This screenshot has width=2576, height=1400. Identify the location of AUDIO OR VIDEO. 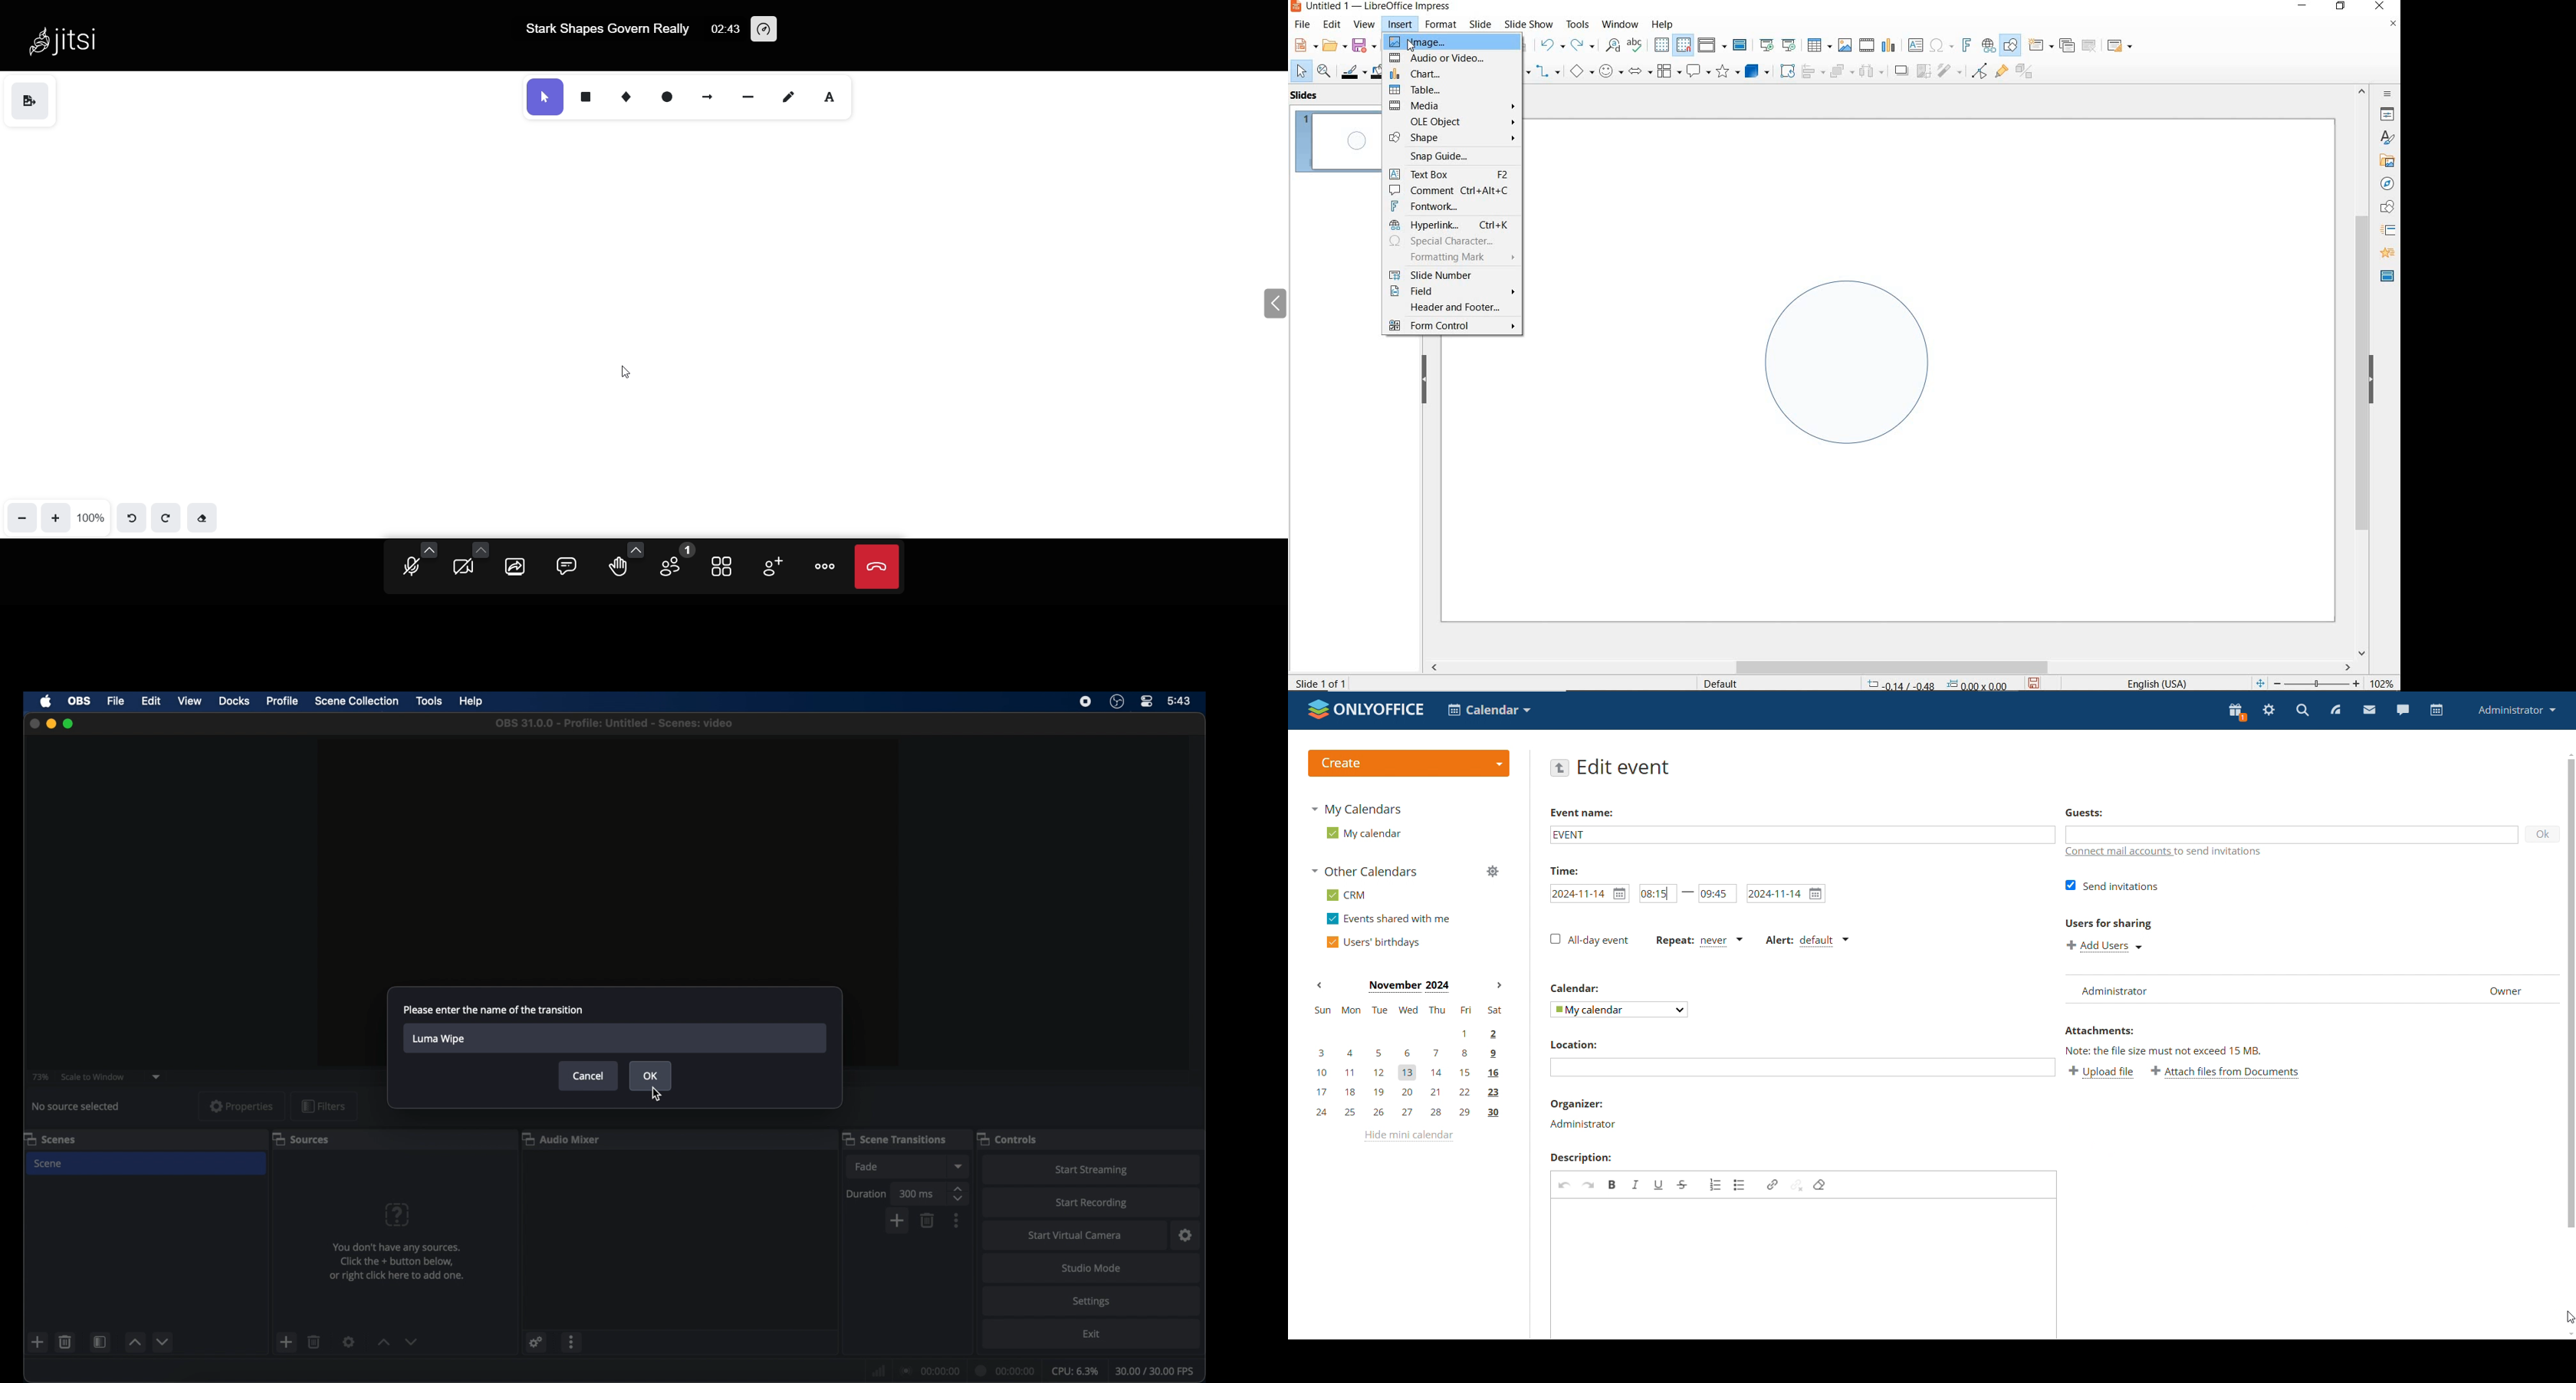
(1453, 59).